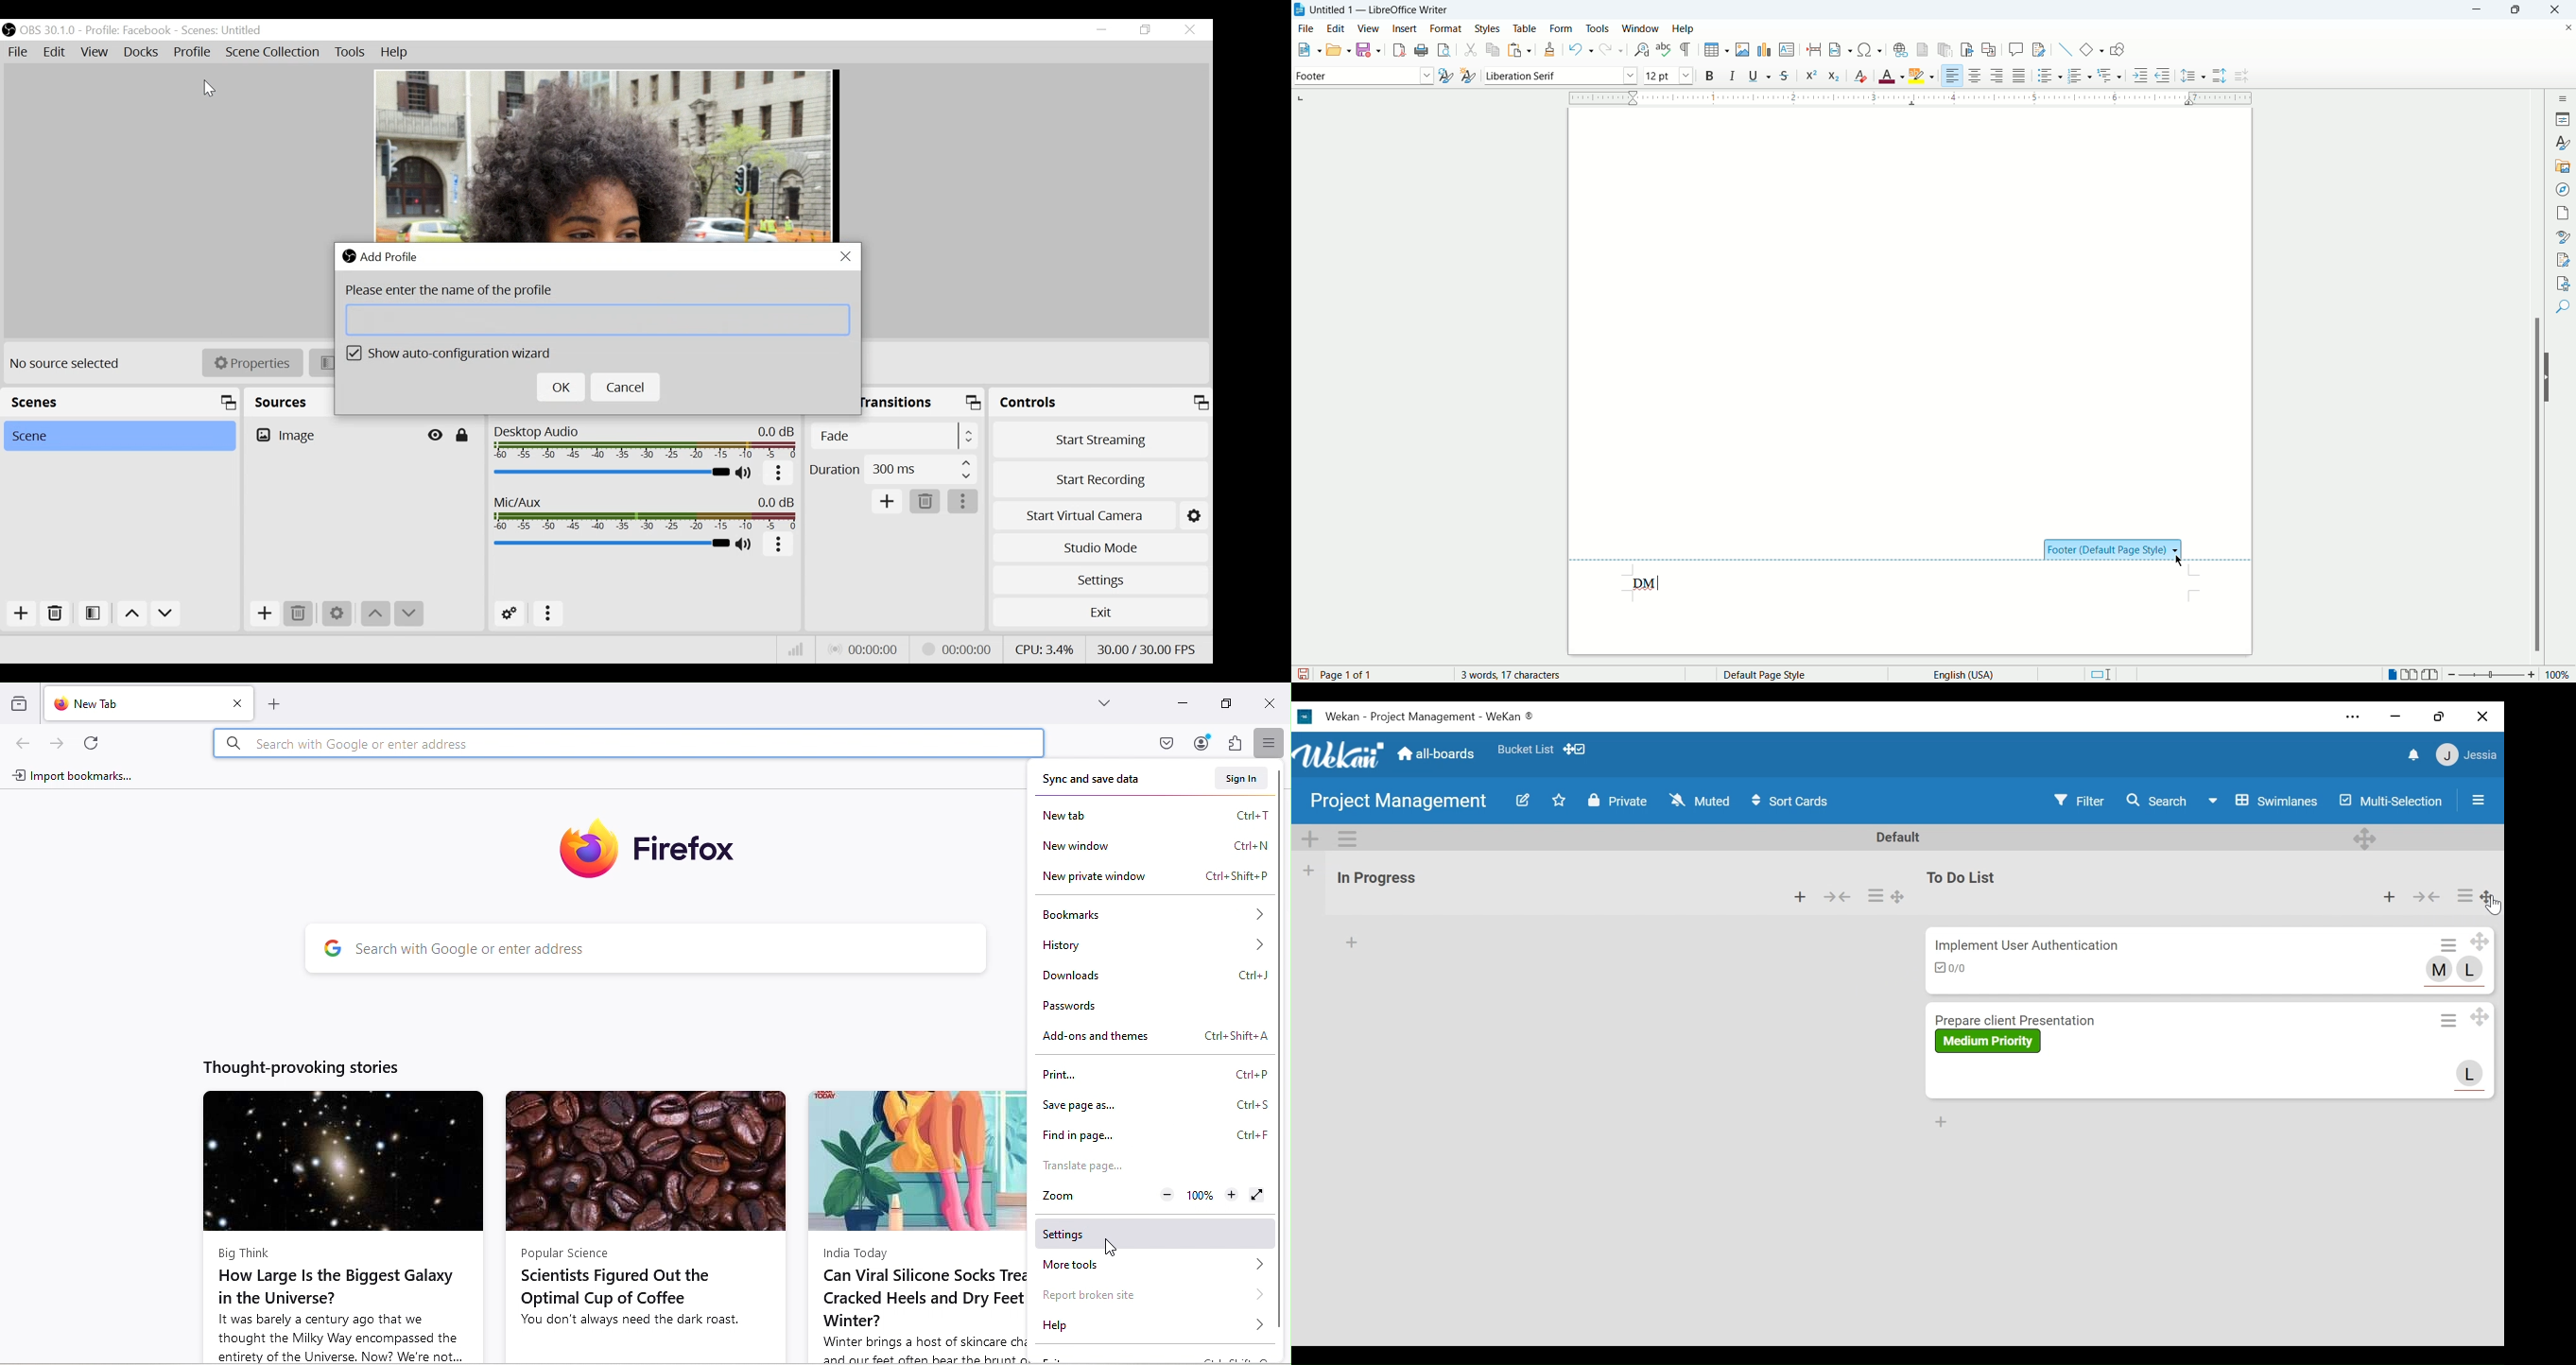 This screenshot has width=2576, height=1372. I want to click on New private window, so click(1149, 880).